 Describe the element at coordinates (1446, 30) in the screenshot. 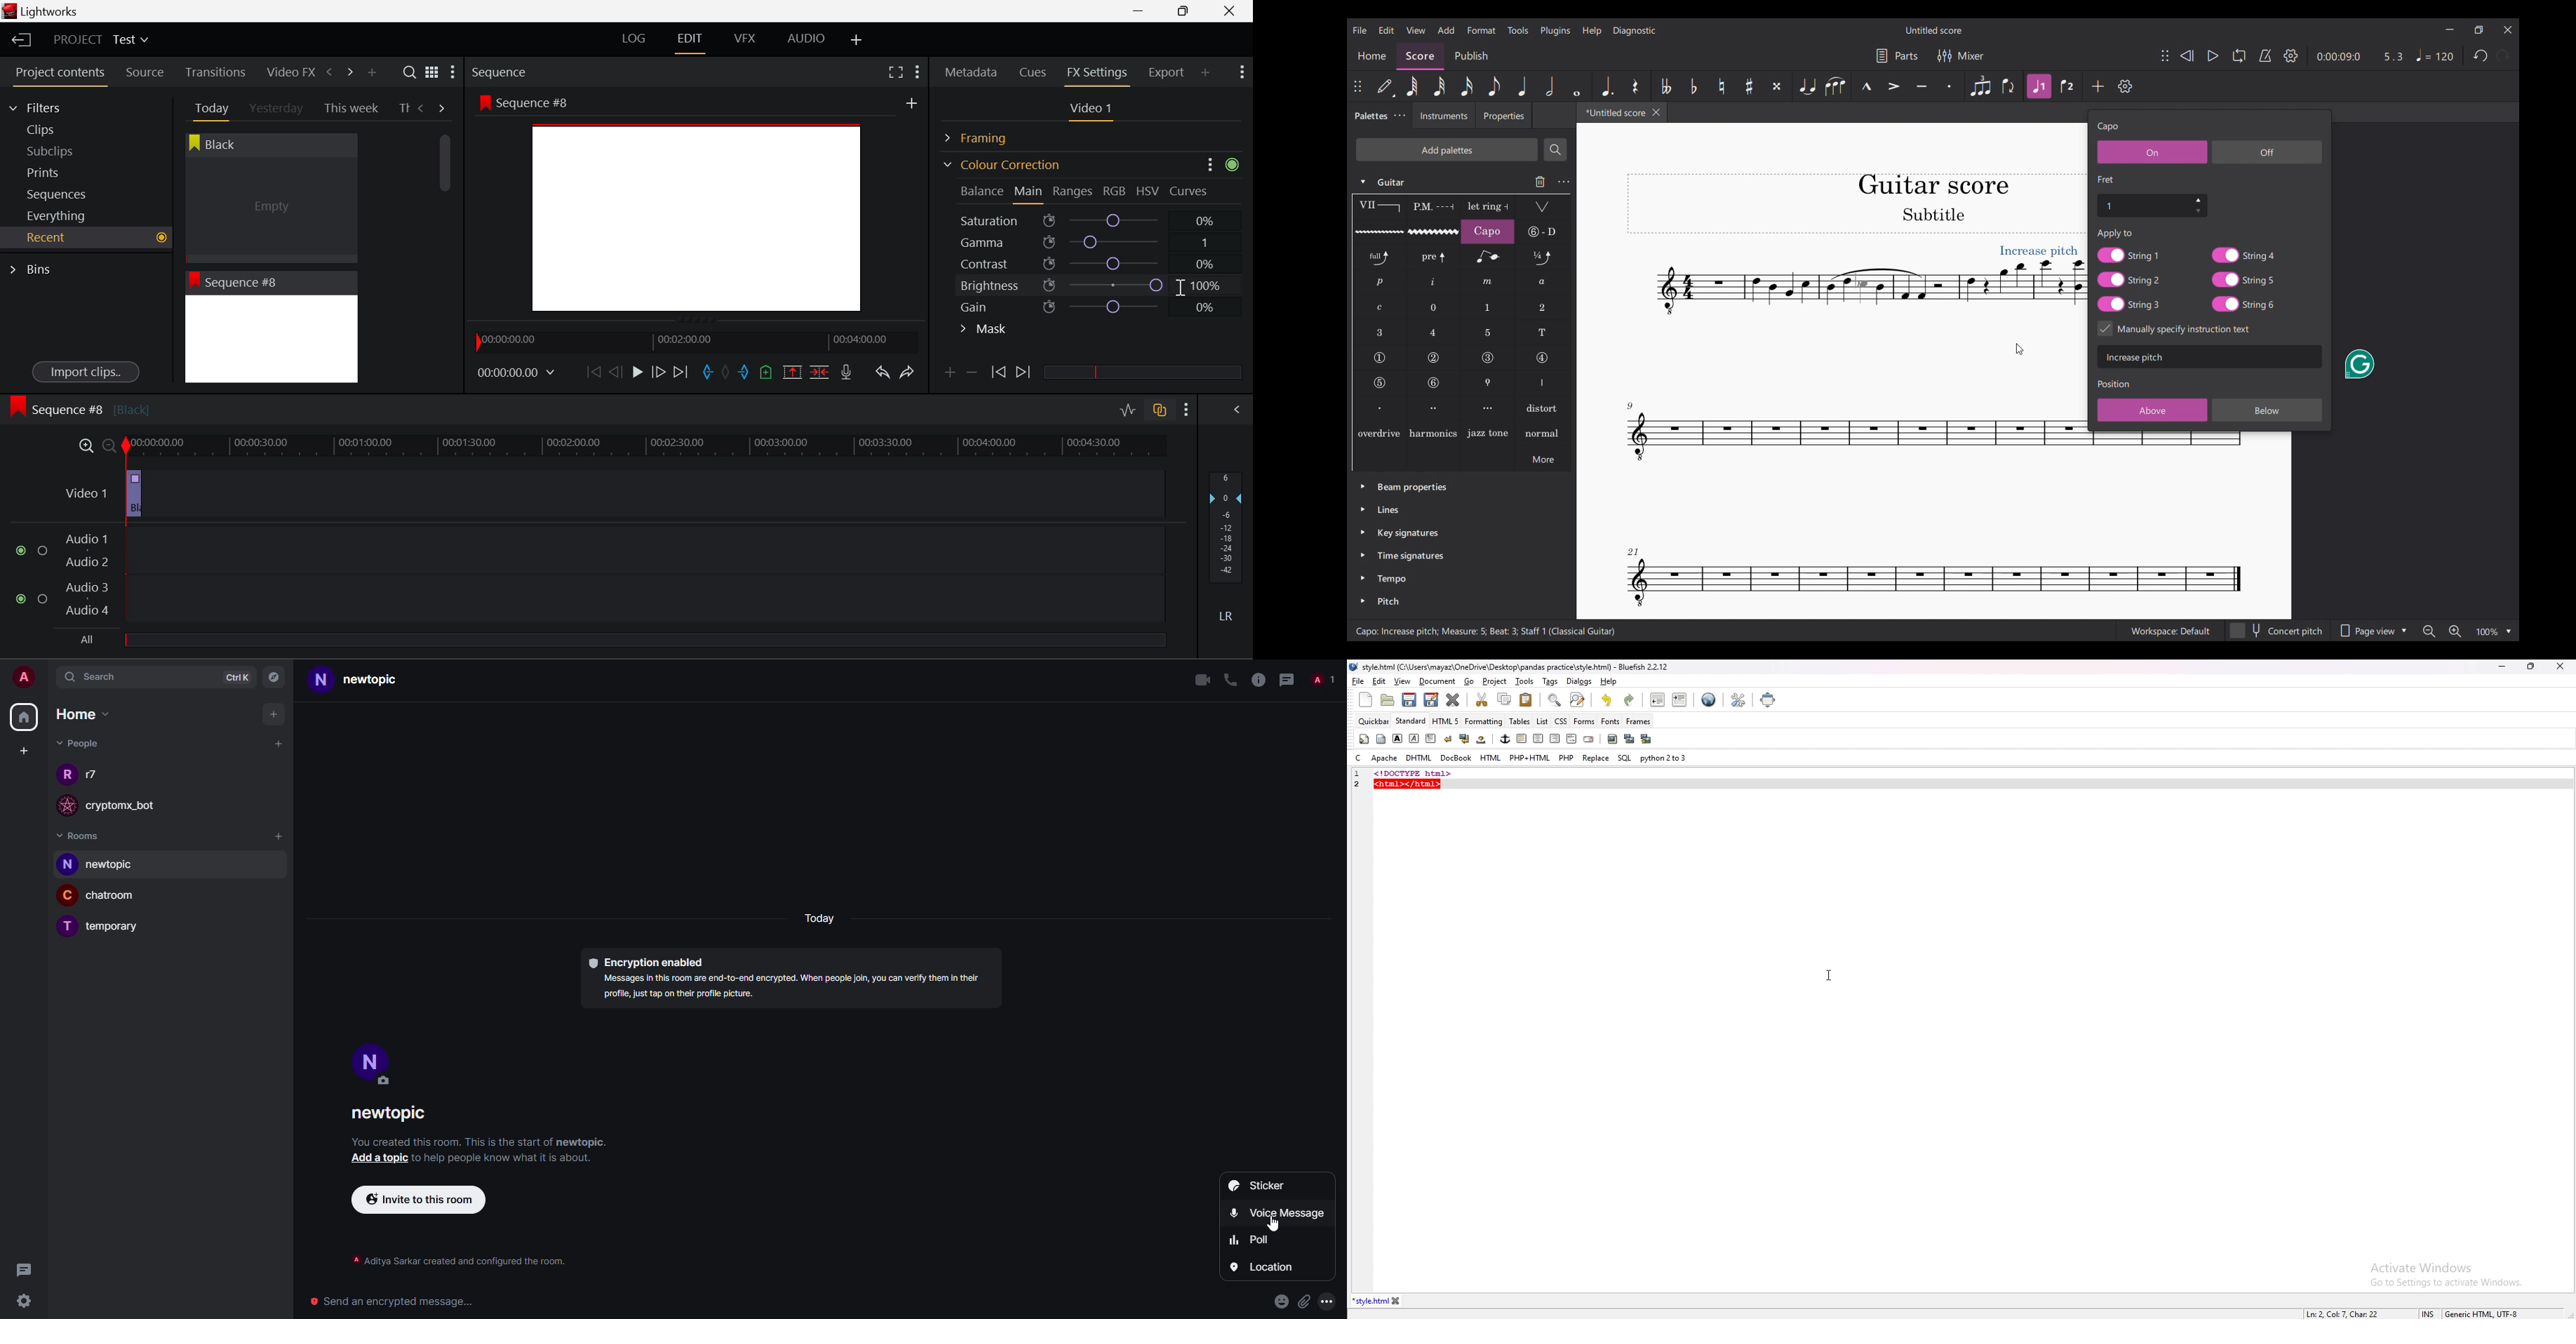

I see `Add menu` at that location.